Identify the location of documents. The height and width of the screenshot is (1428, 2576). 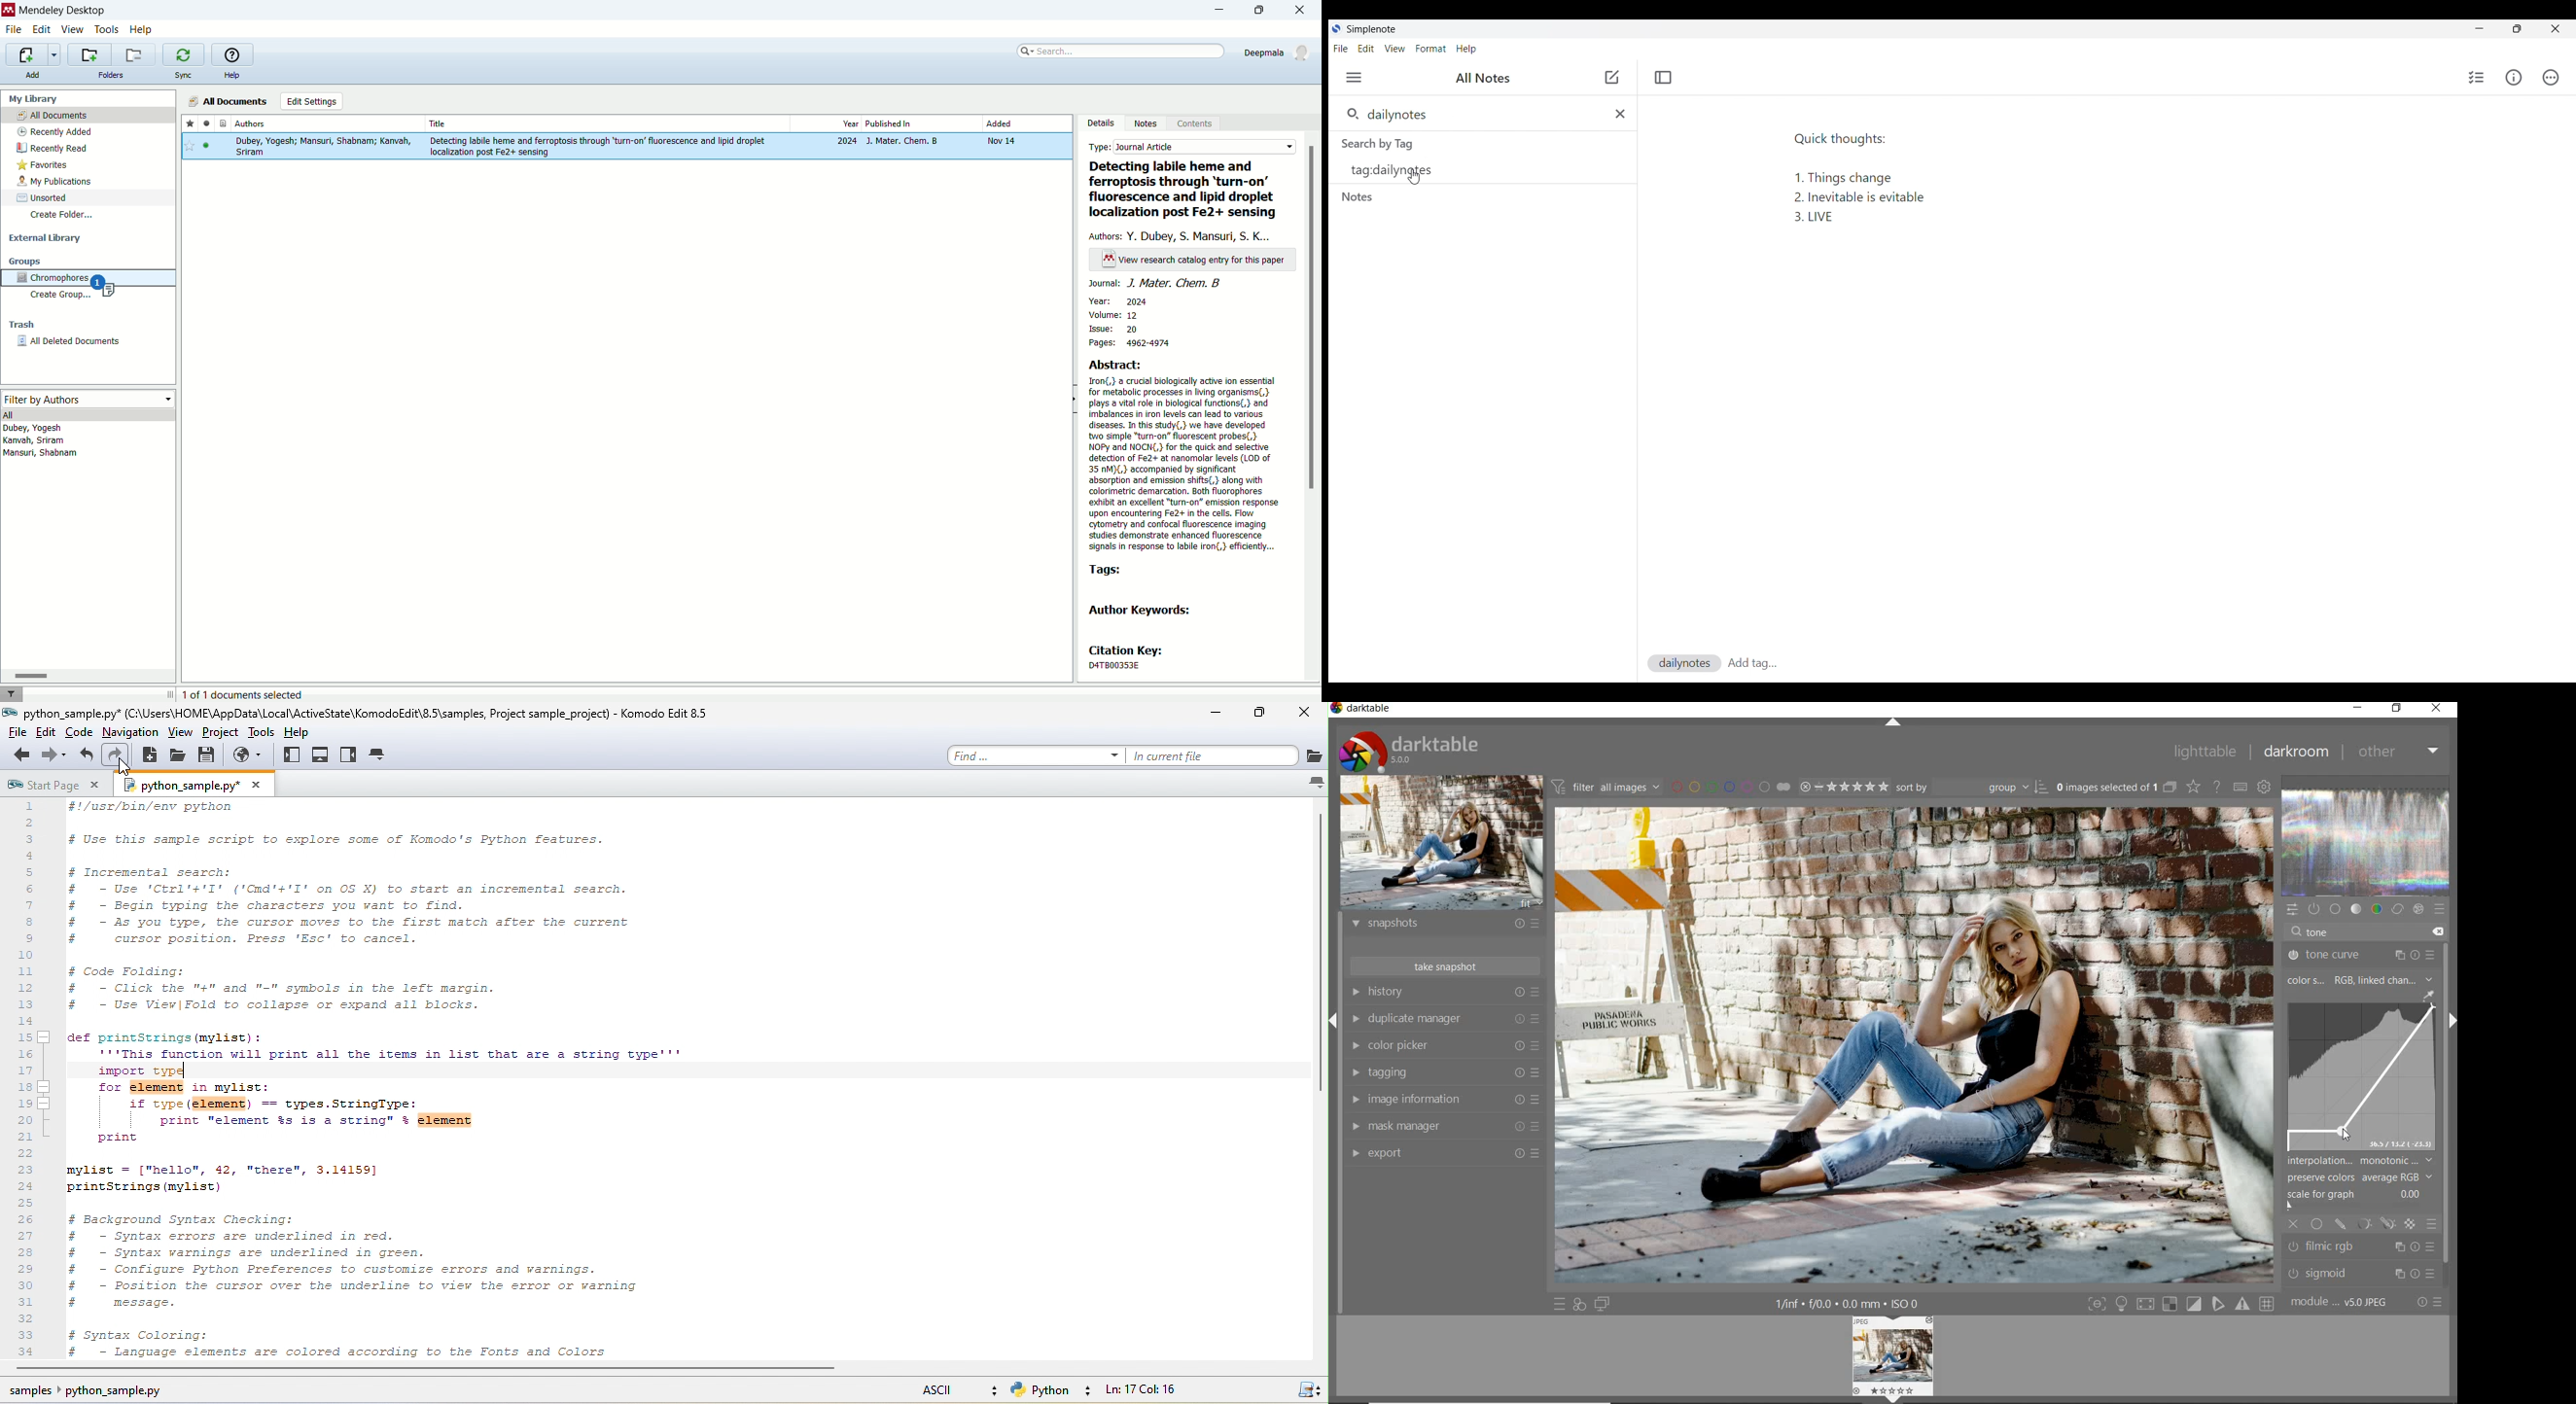
(221, 124).